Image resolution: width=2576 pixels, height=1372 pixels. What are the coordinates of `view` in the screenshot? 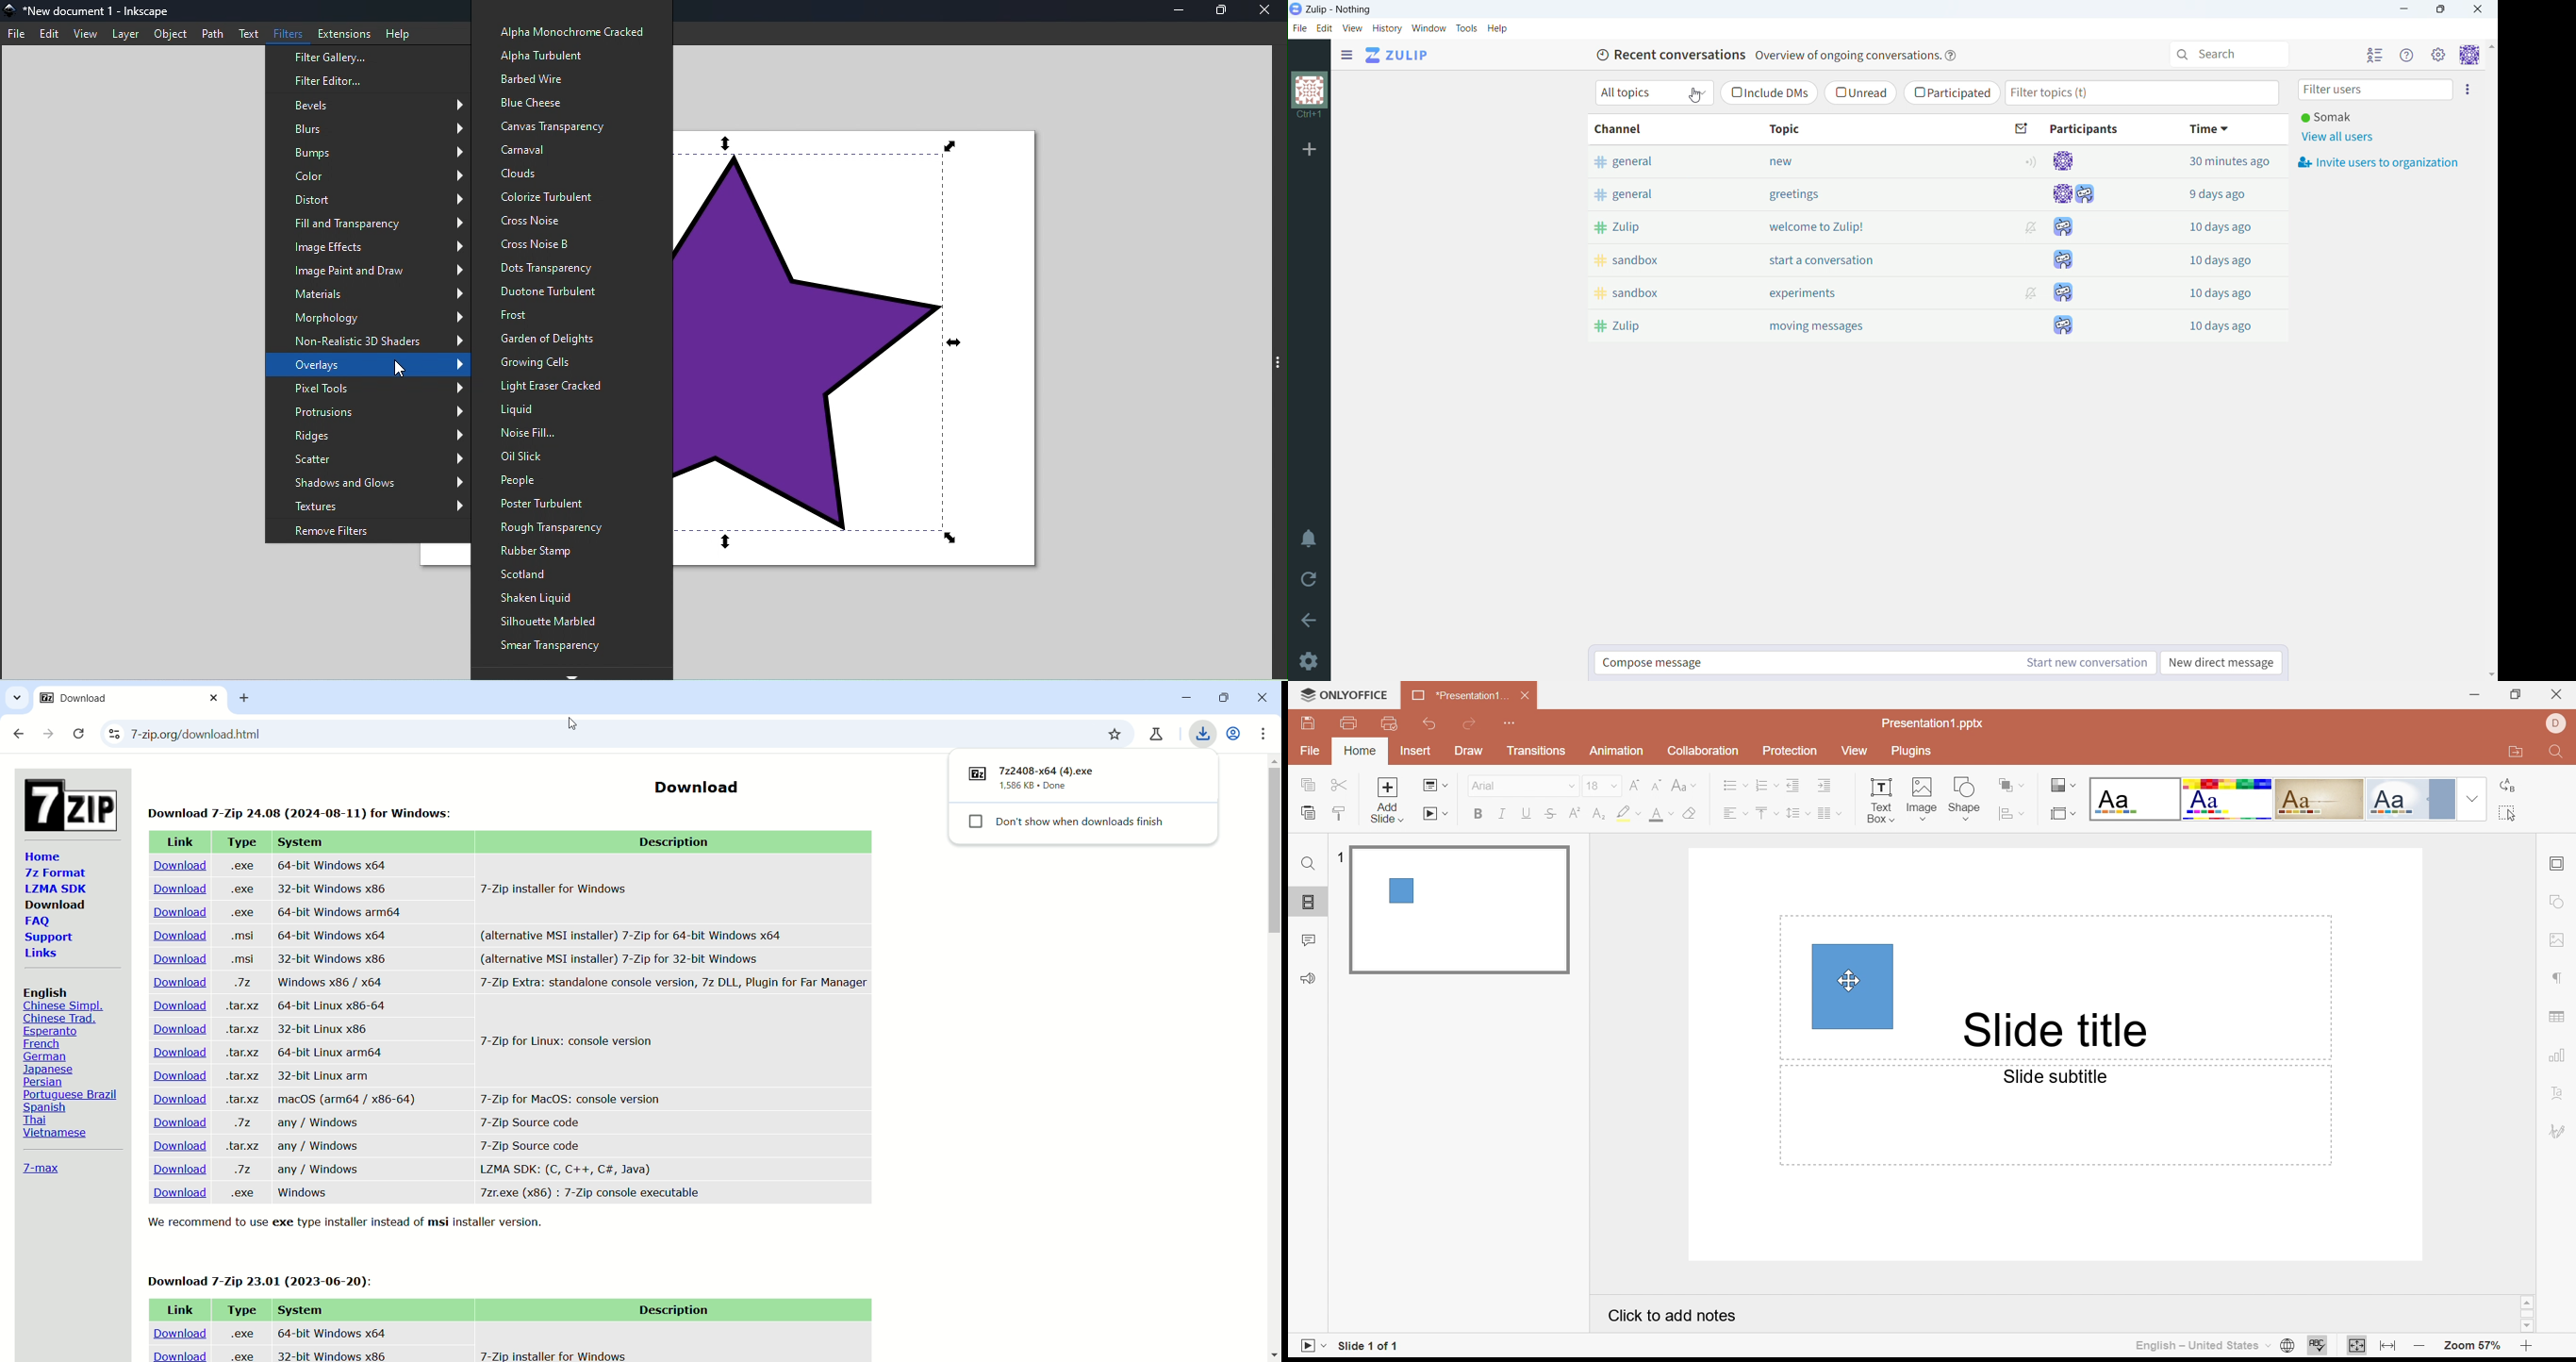 It's located at (85, 34).